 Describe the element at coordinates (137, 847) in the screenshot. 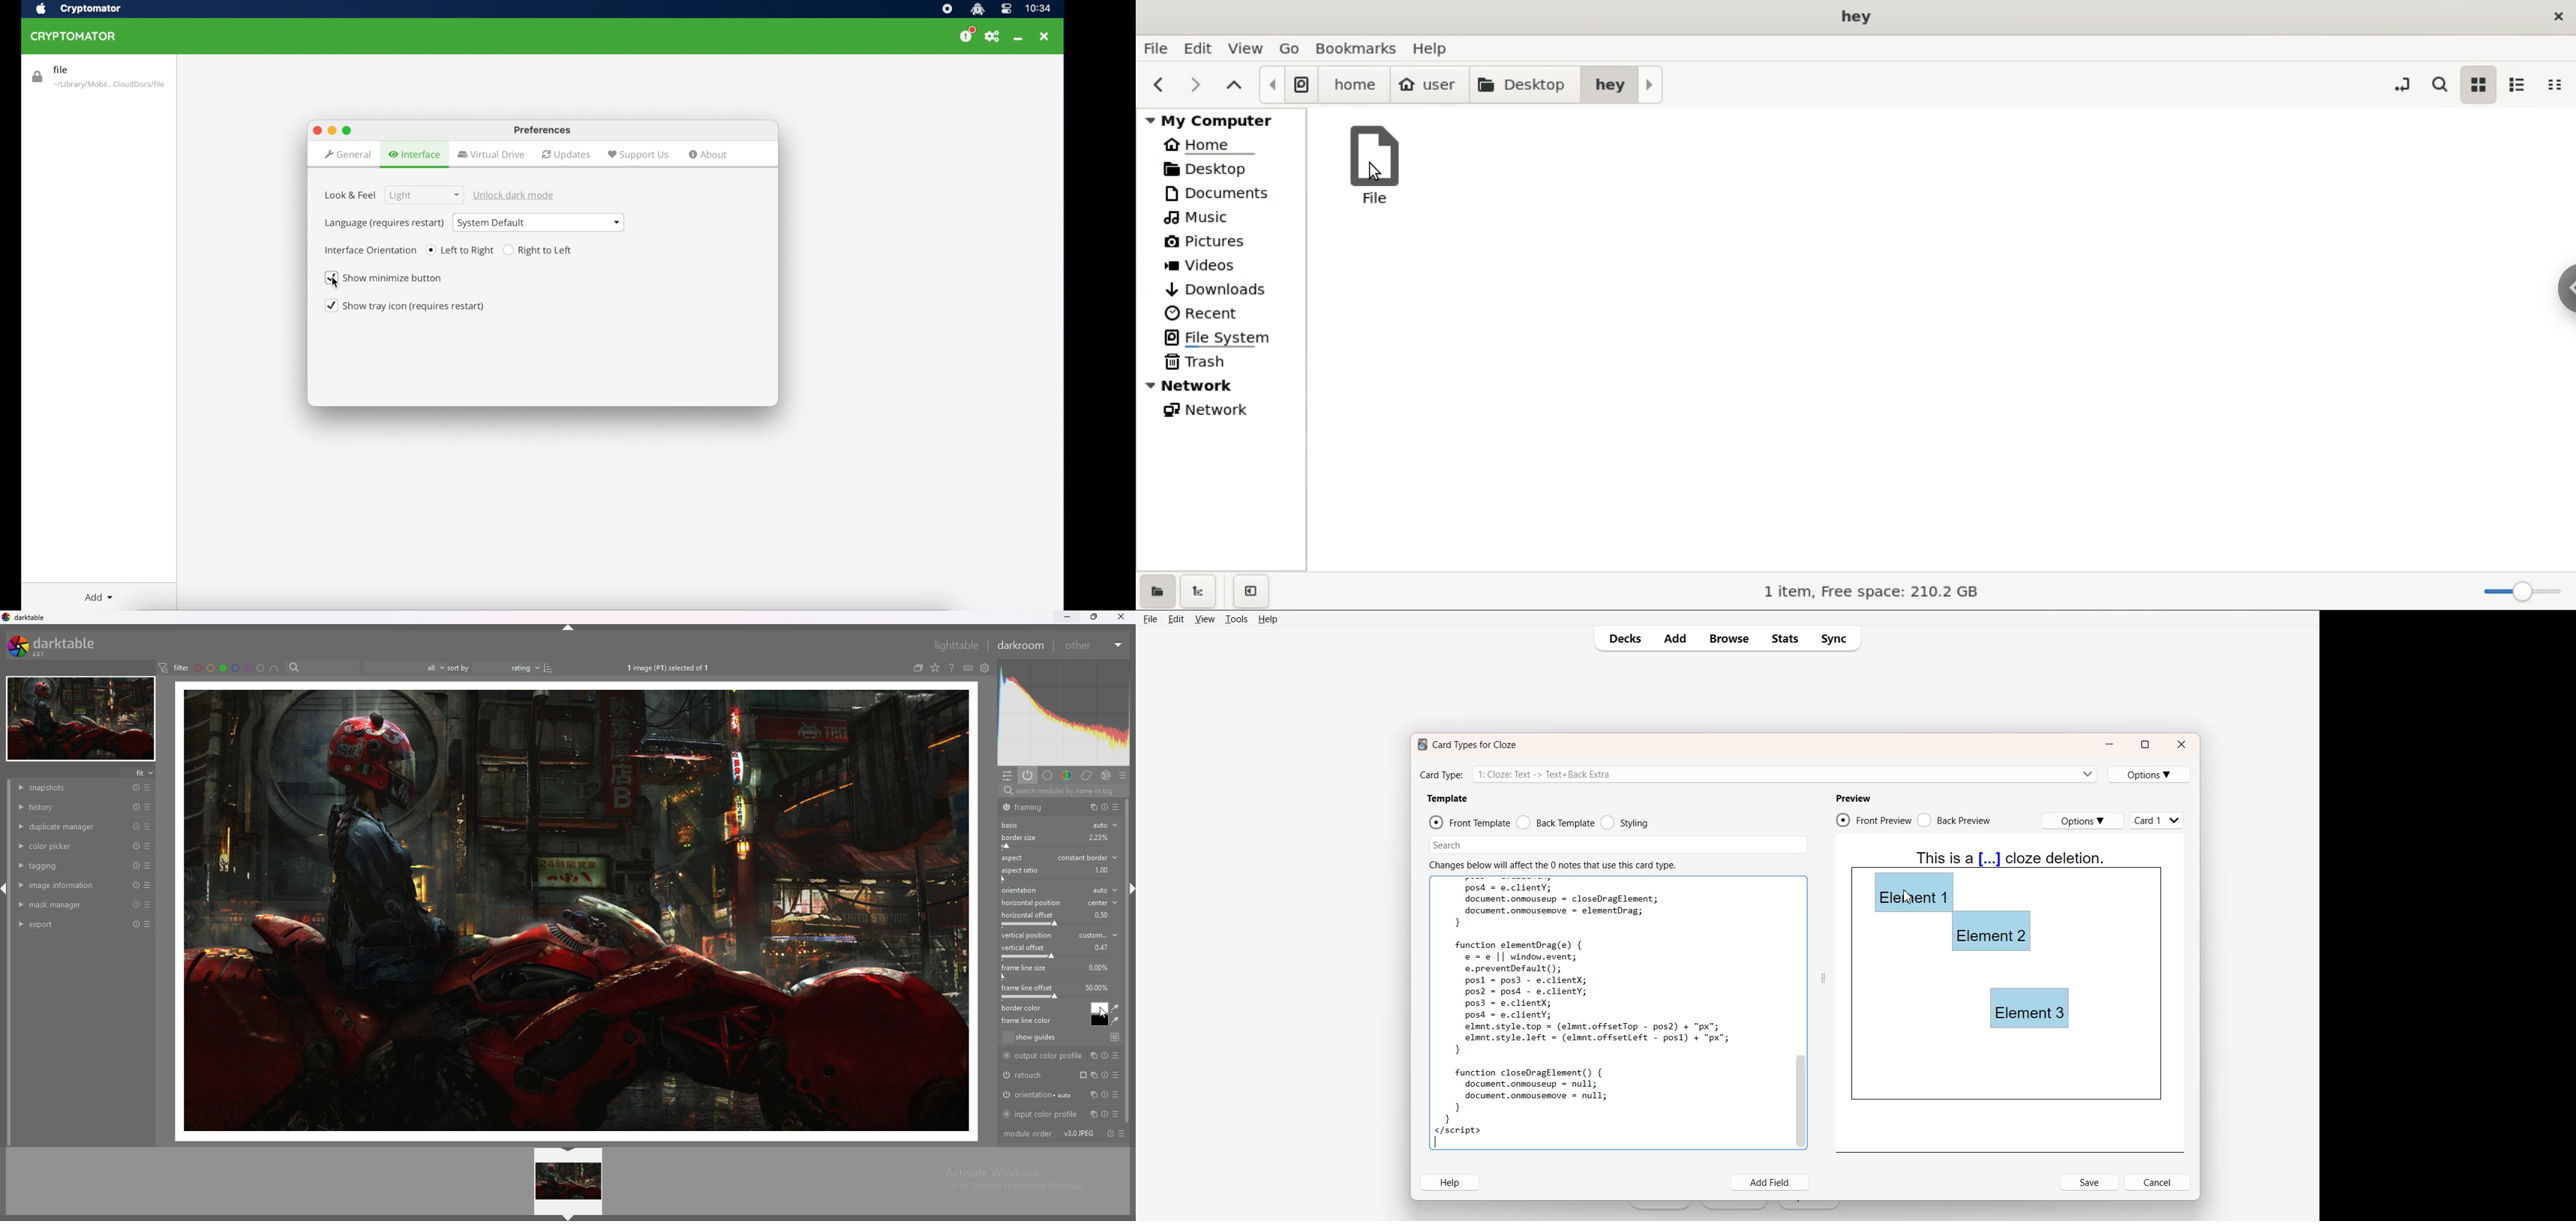

I see `reset` at that location.